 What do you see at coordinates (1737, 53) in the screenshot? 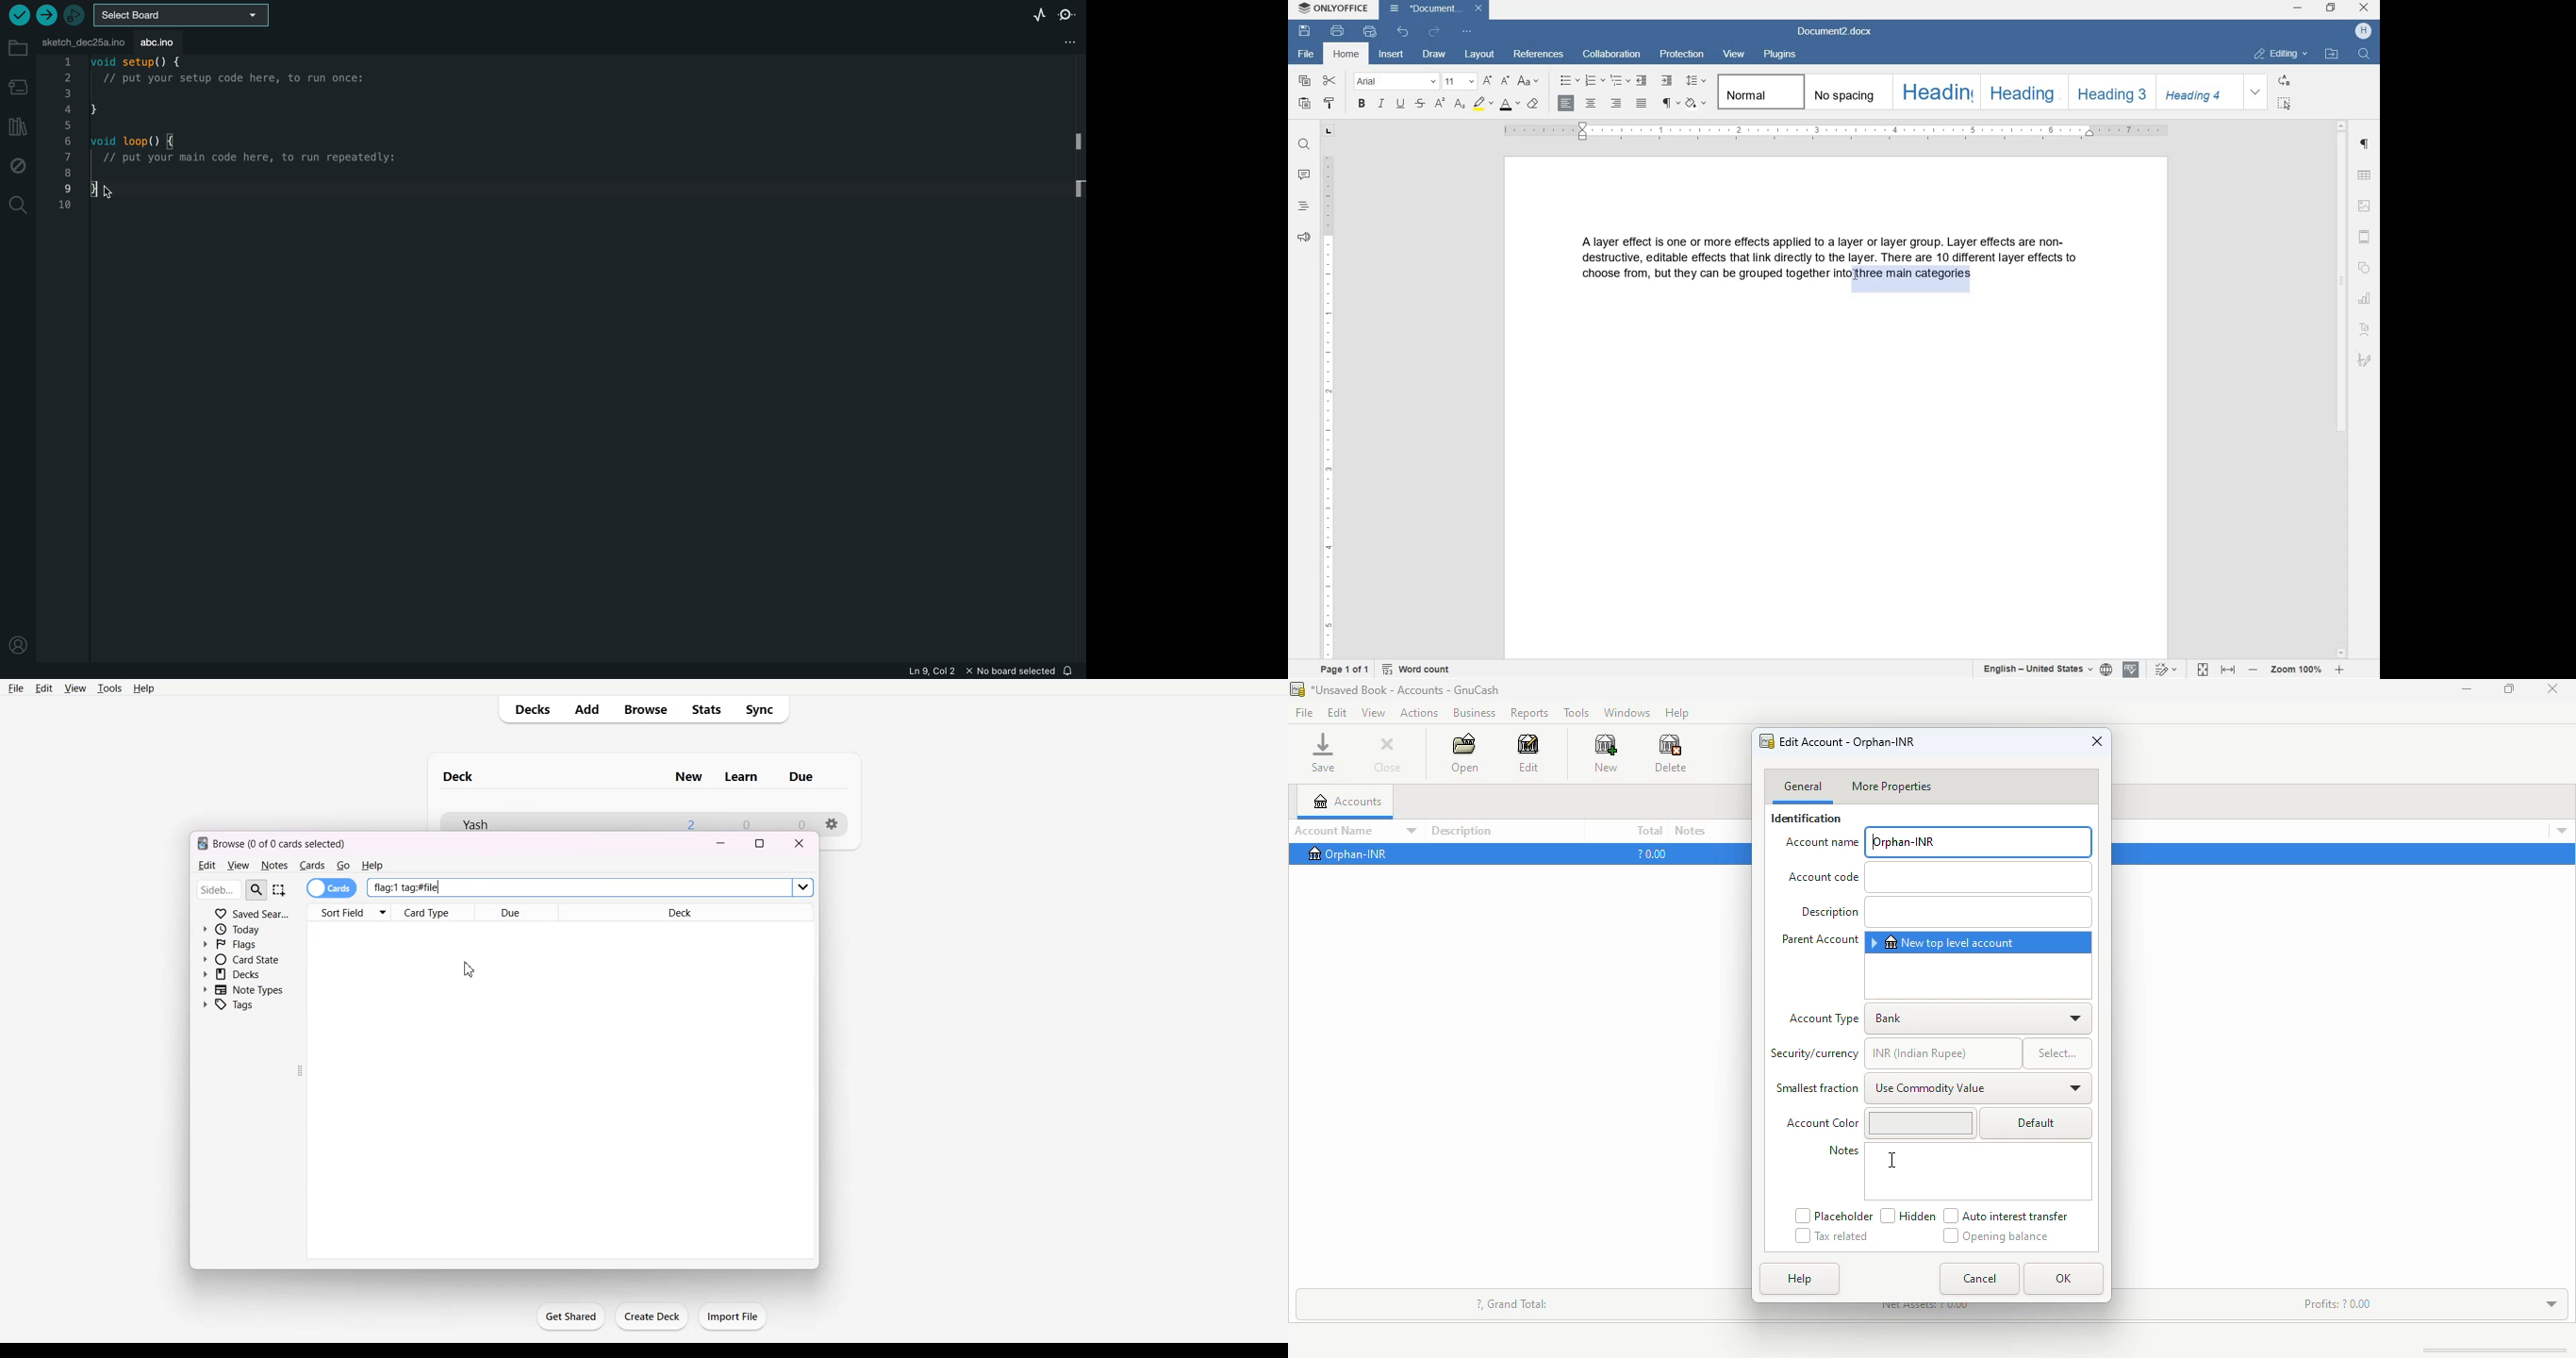
I see `view` at bounding box center [1737, 53].